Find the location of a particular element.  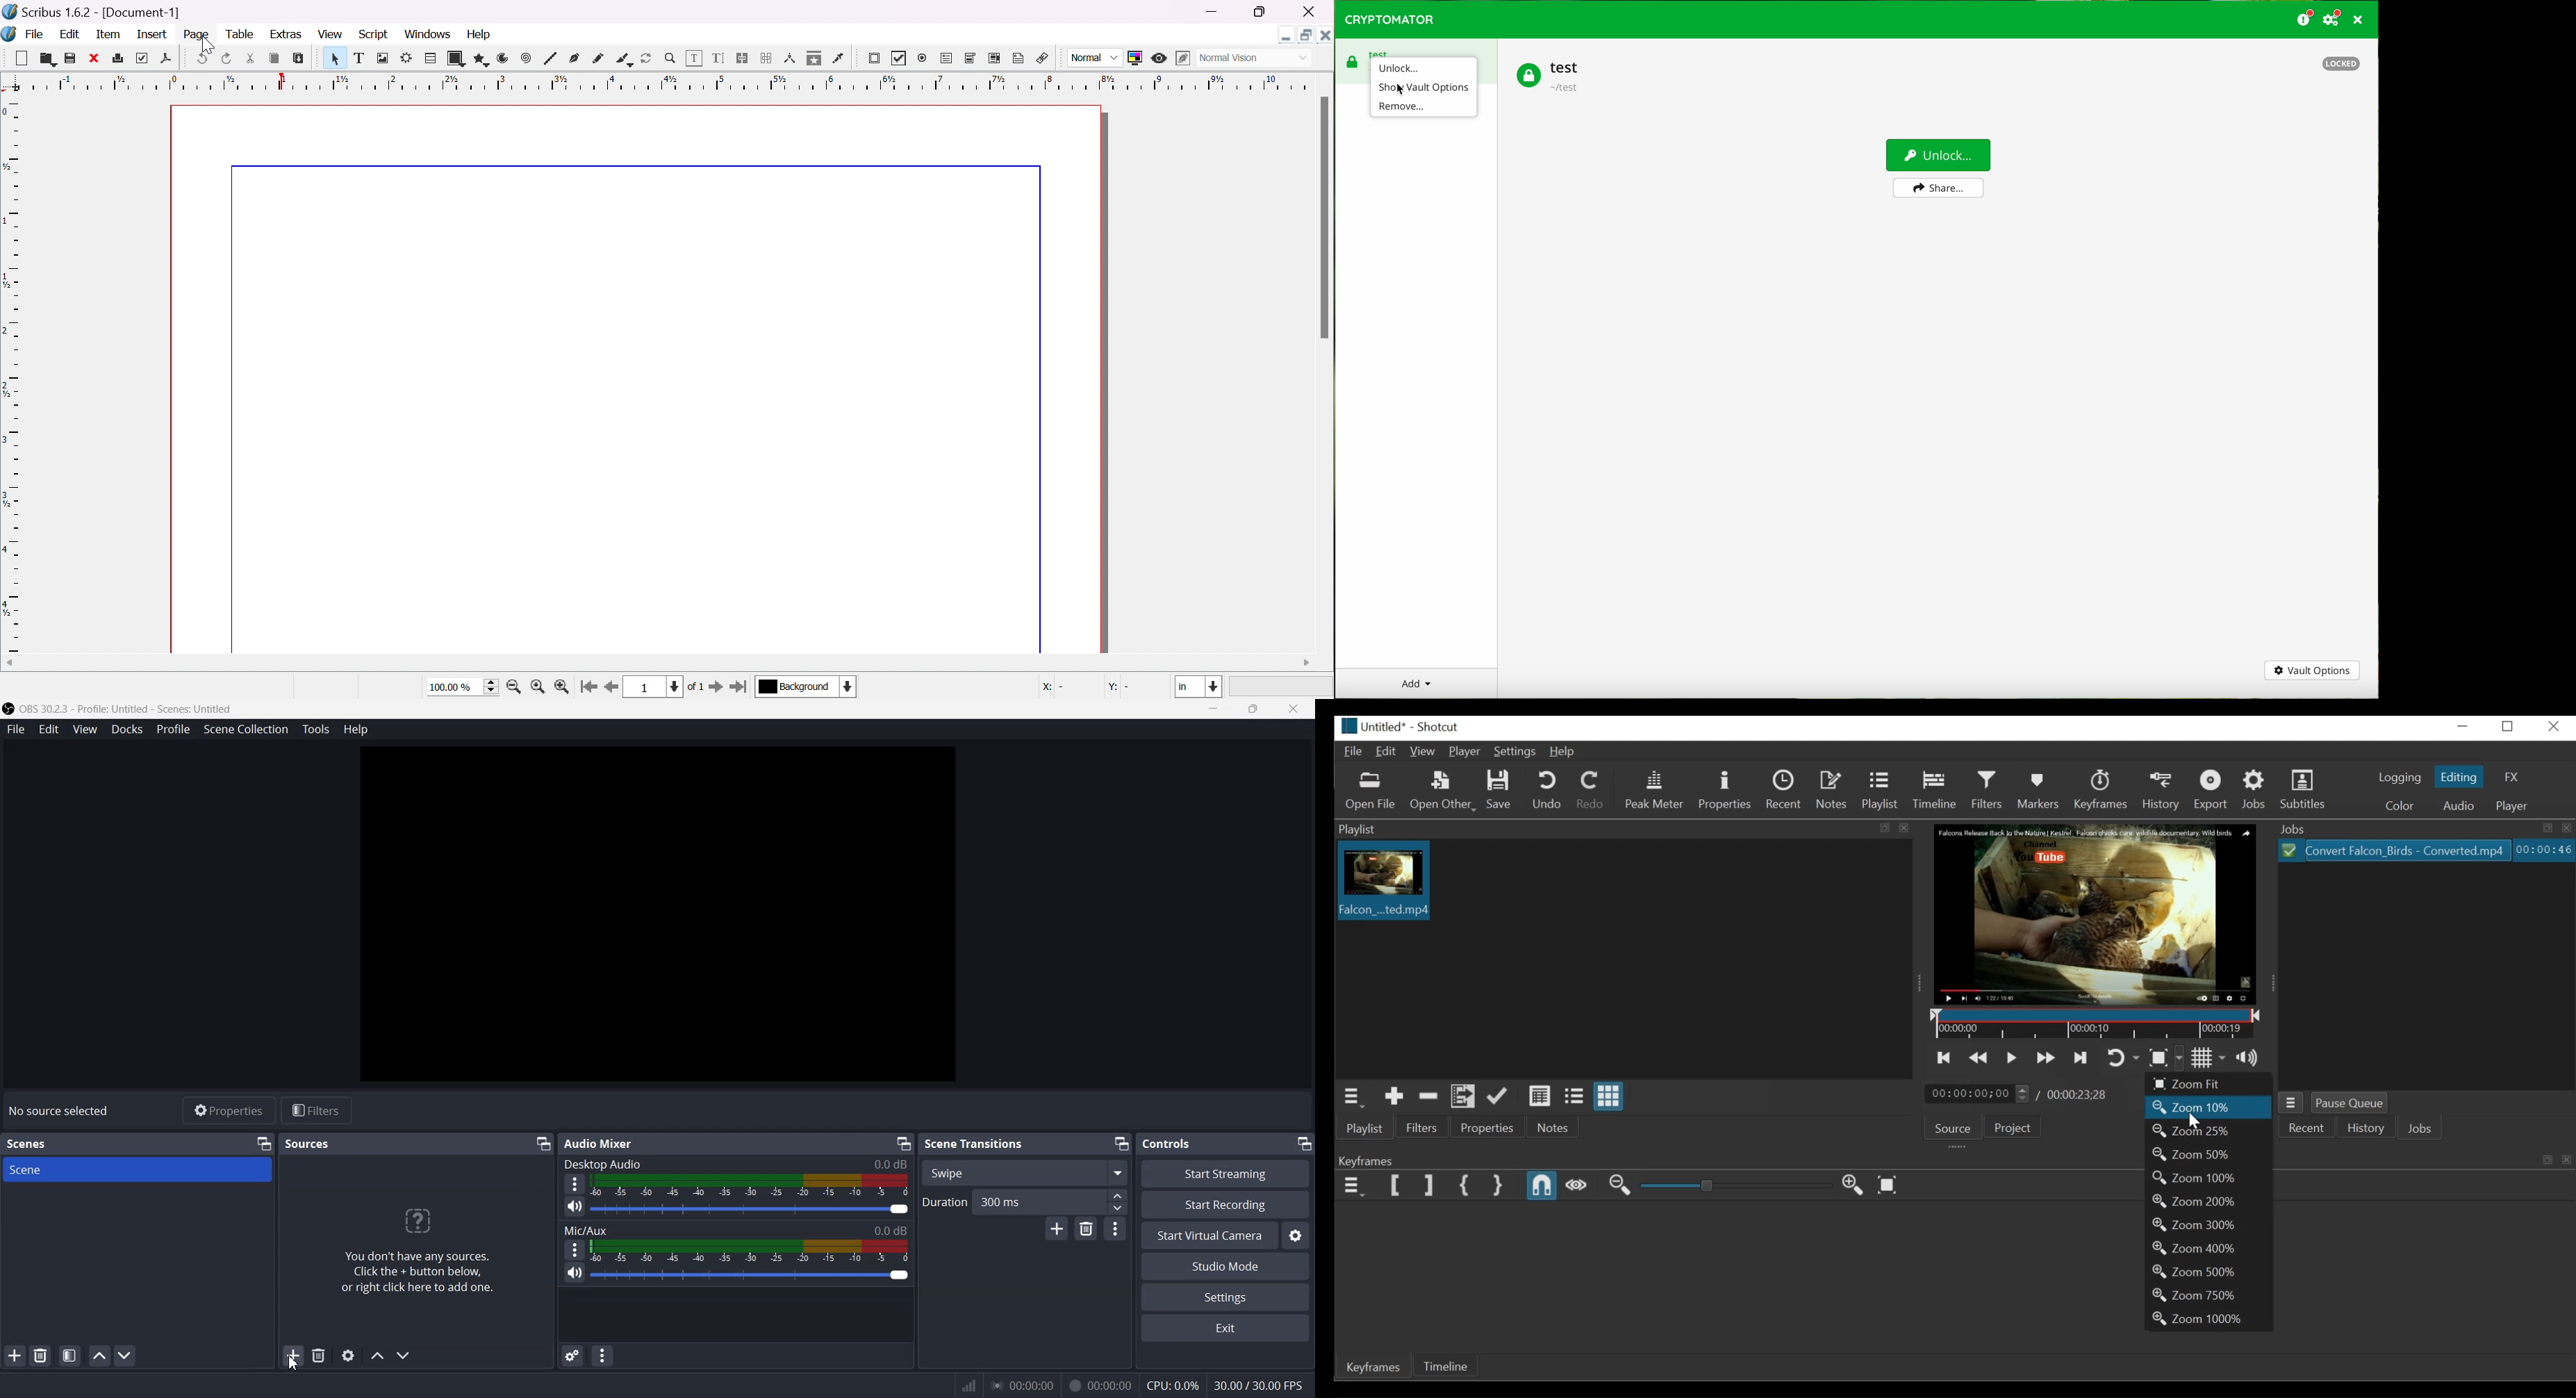

Move Scene Up is located at coordinates (99, 1356).